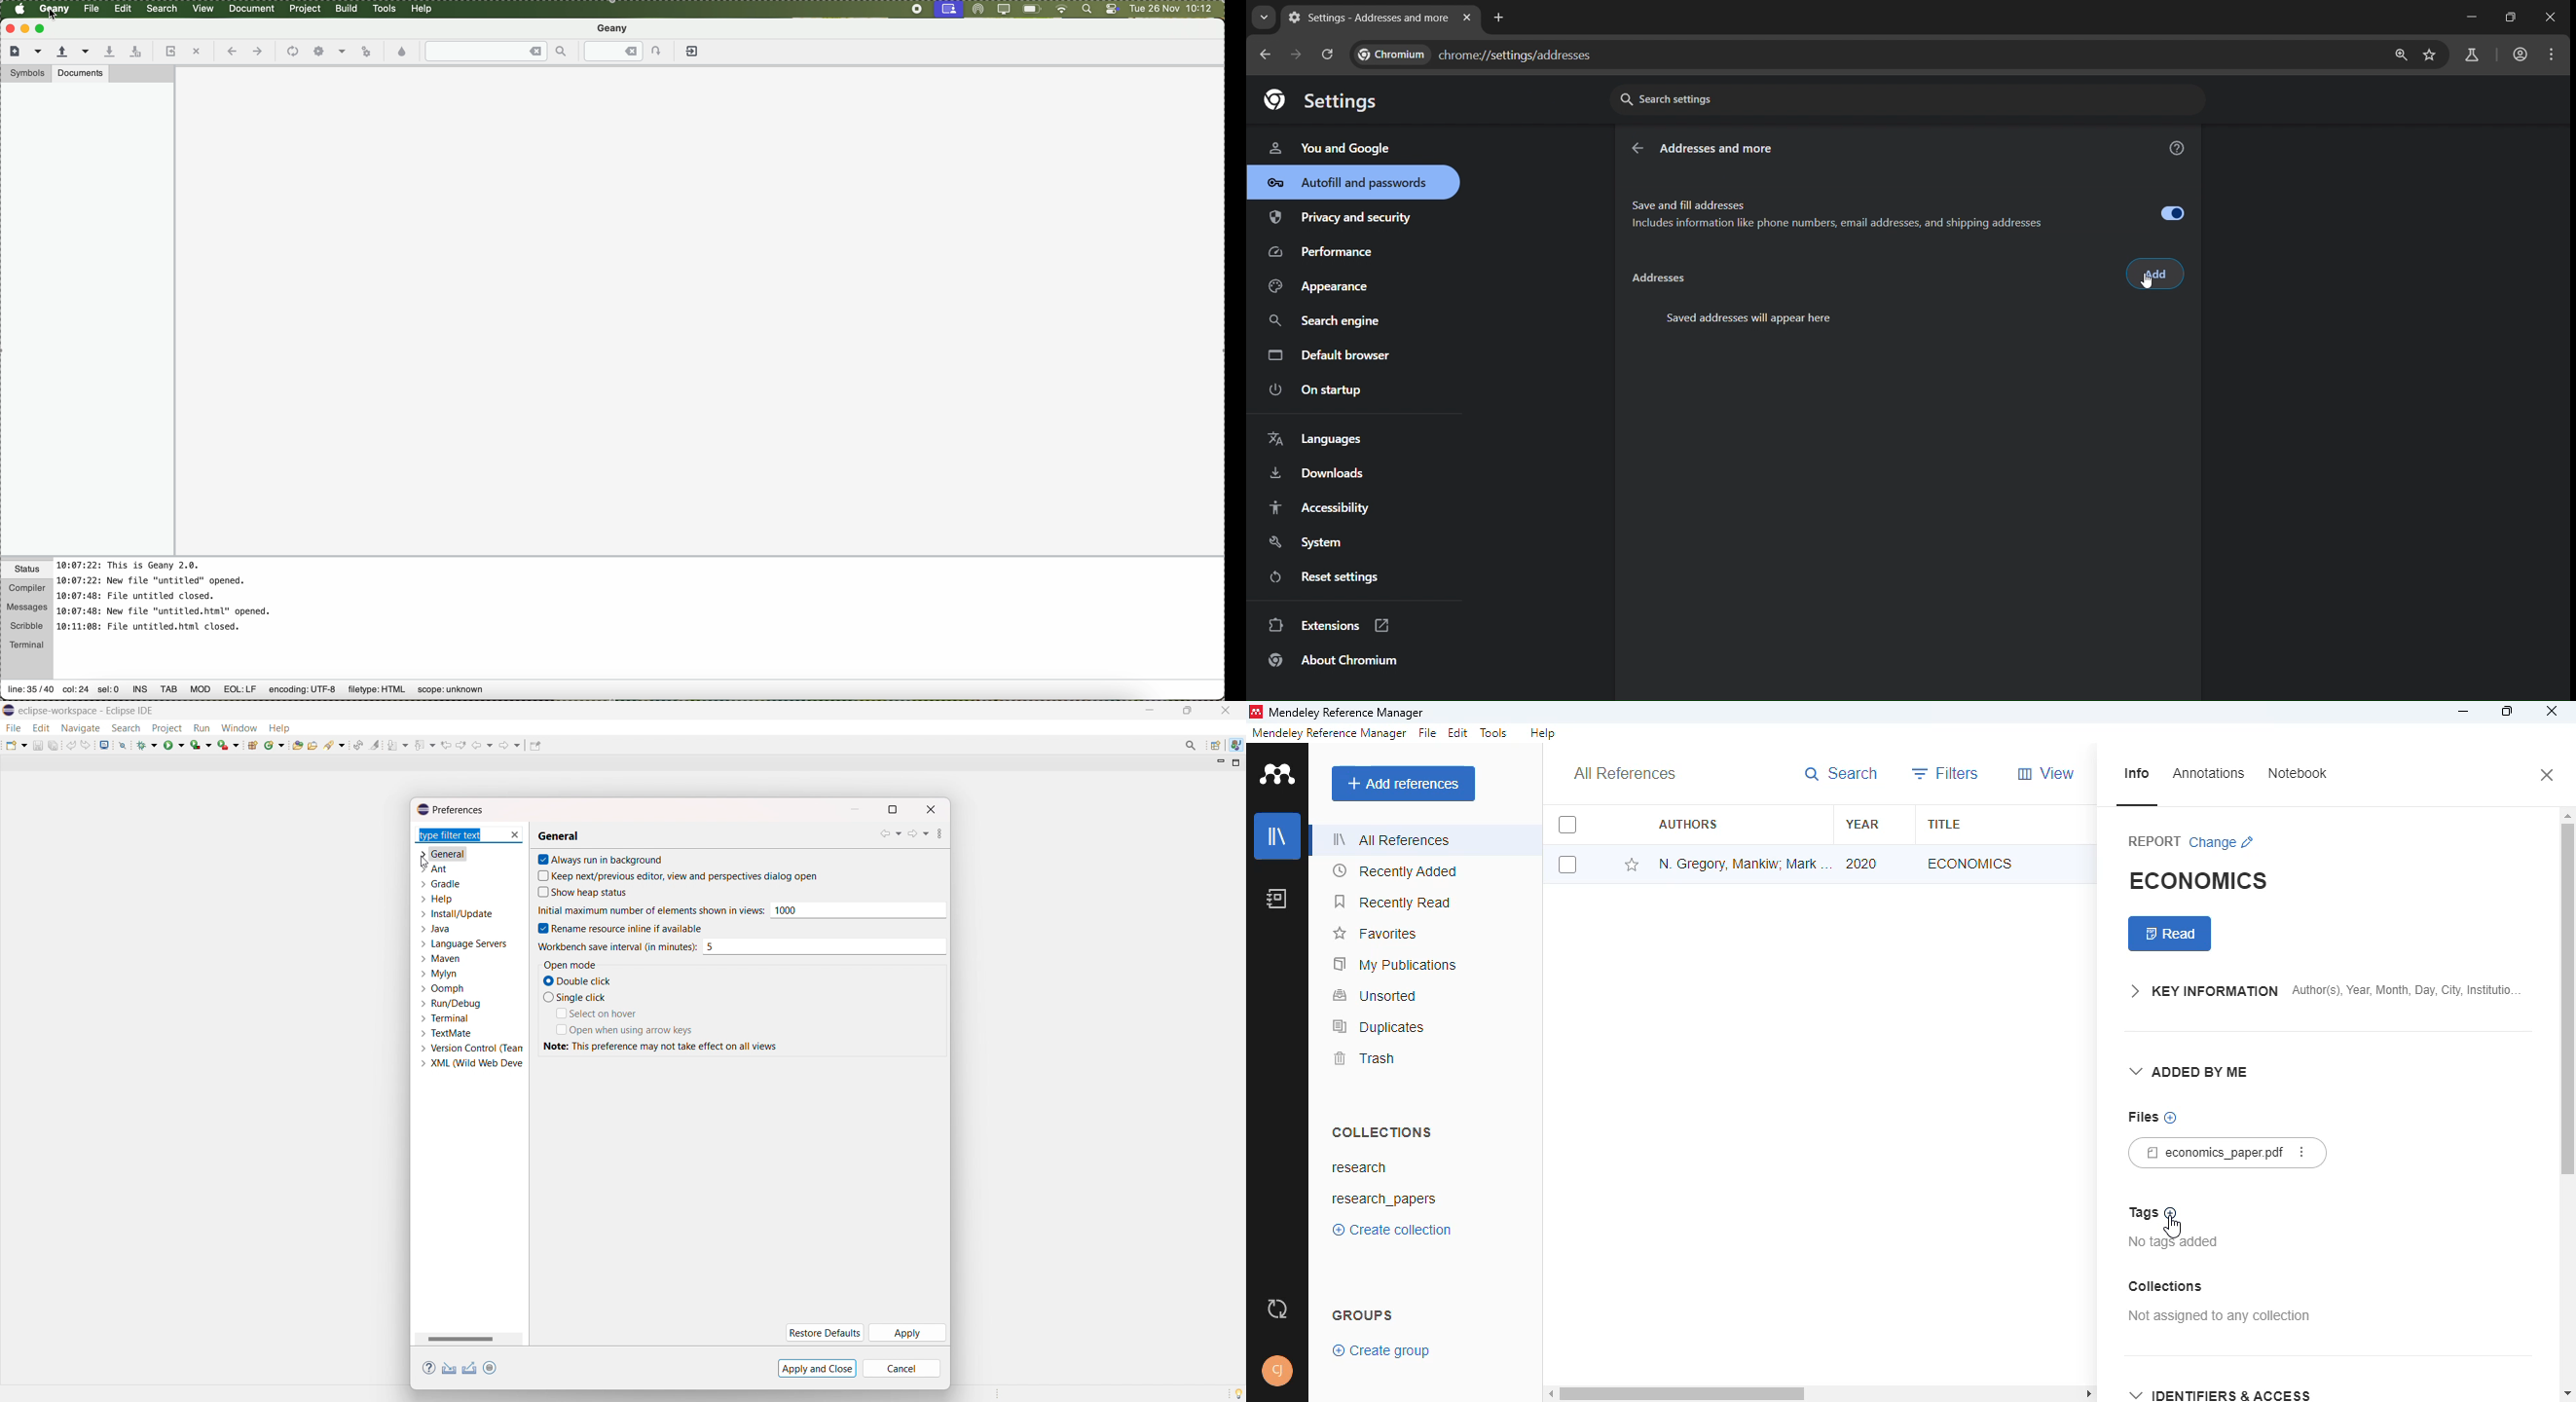 This screenshot has width=2576, height=1428. What do you see at coordinates (83, 74) in the screenshot?
I see `documents` at bounding box center [83, 74].